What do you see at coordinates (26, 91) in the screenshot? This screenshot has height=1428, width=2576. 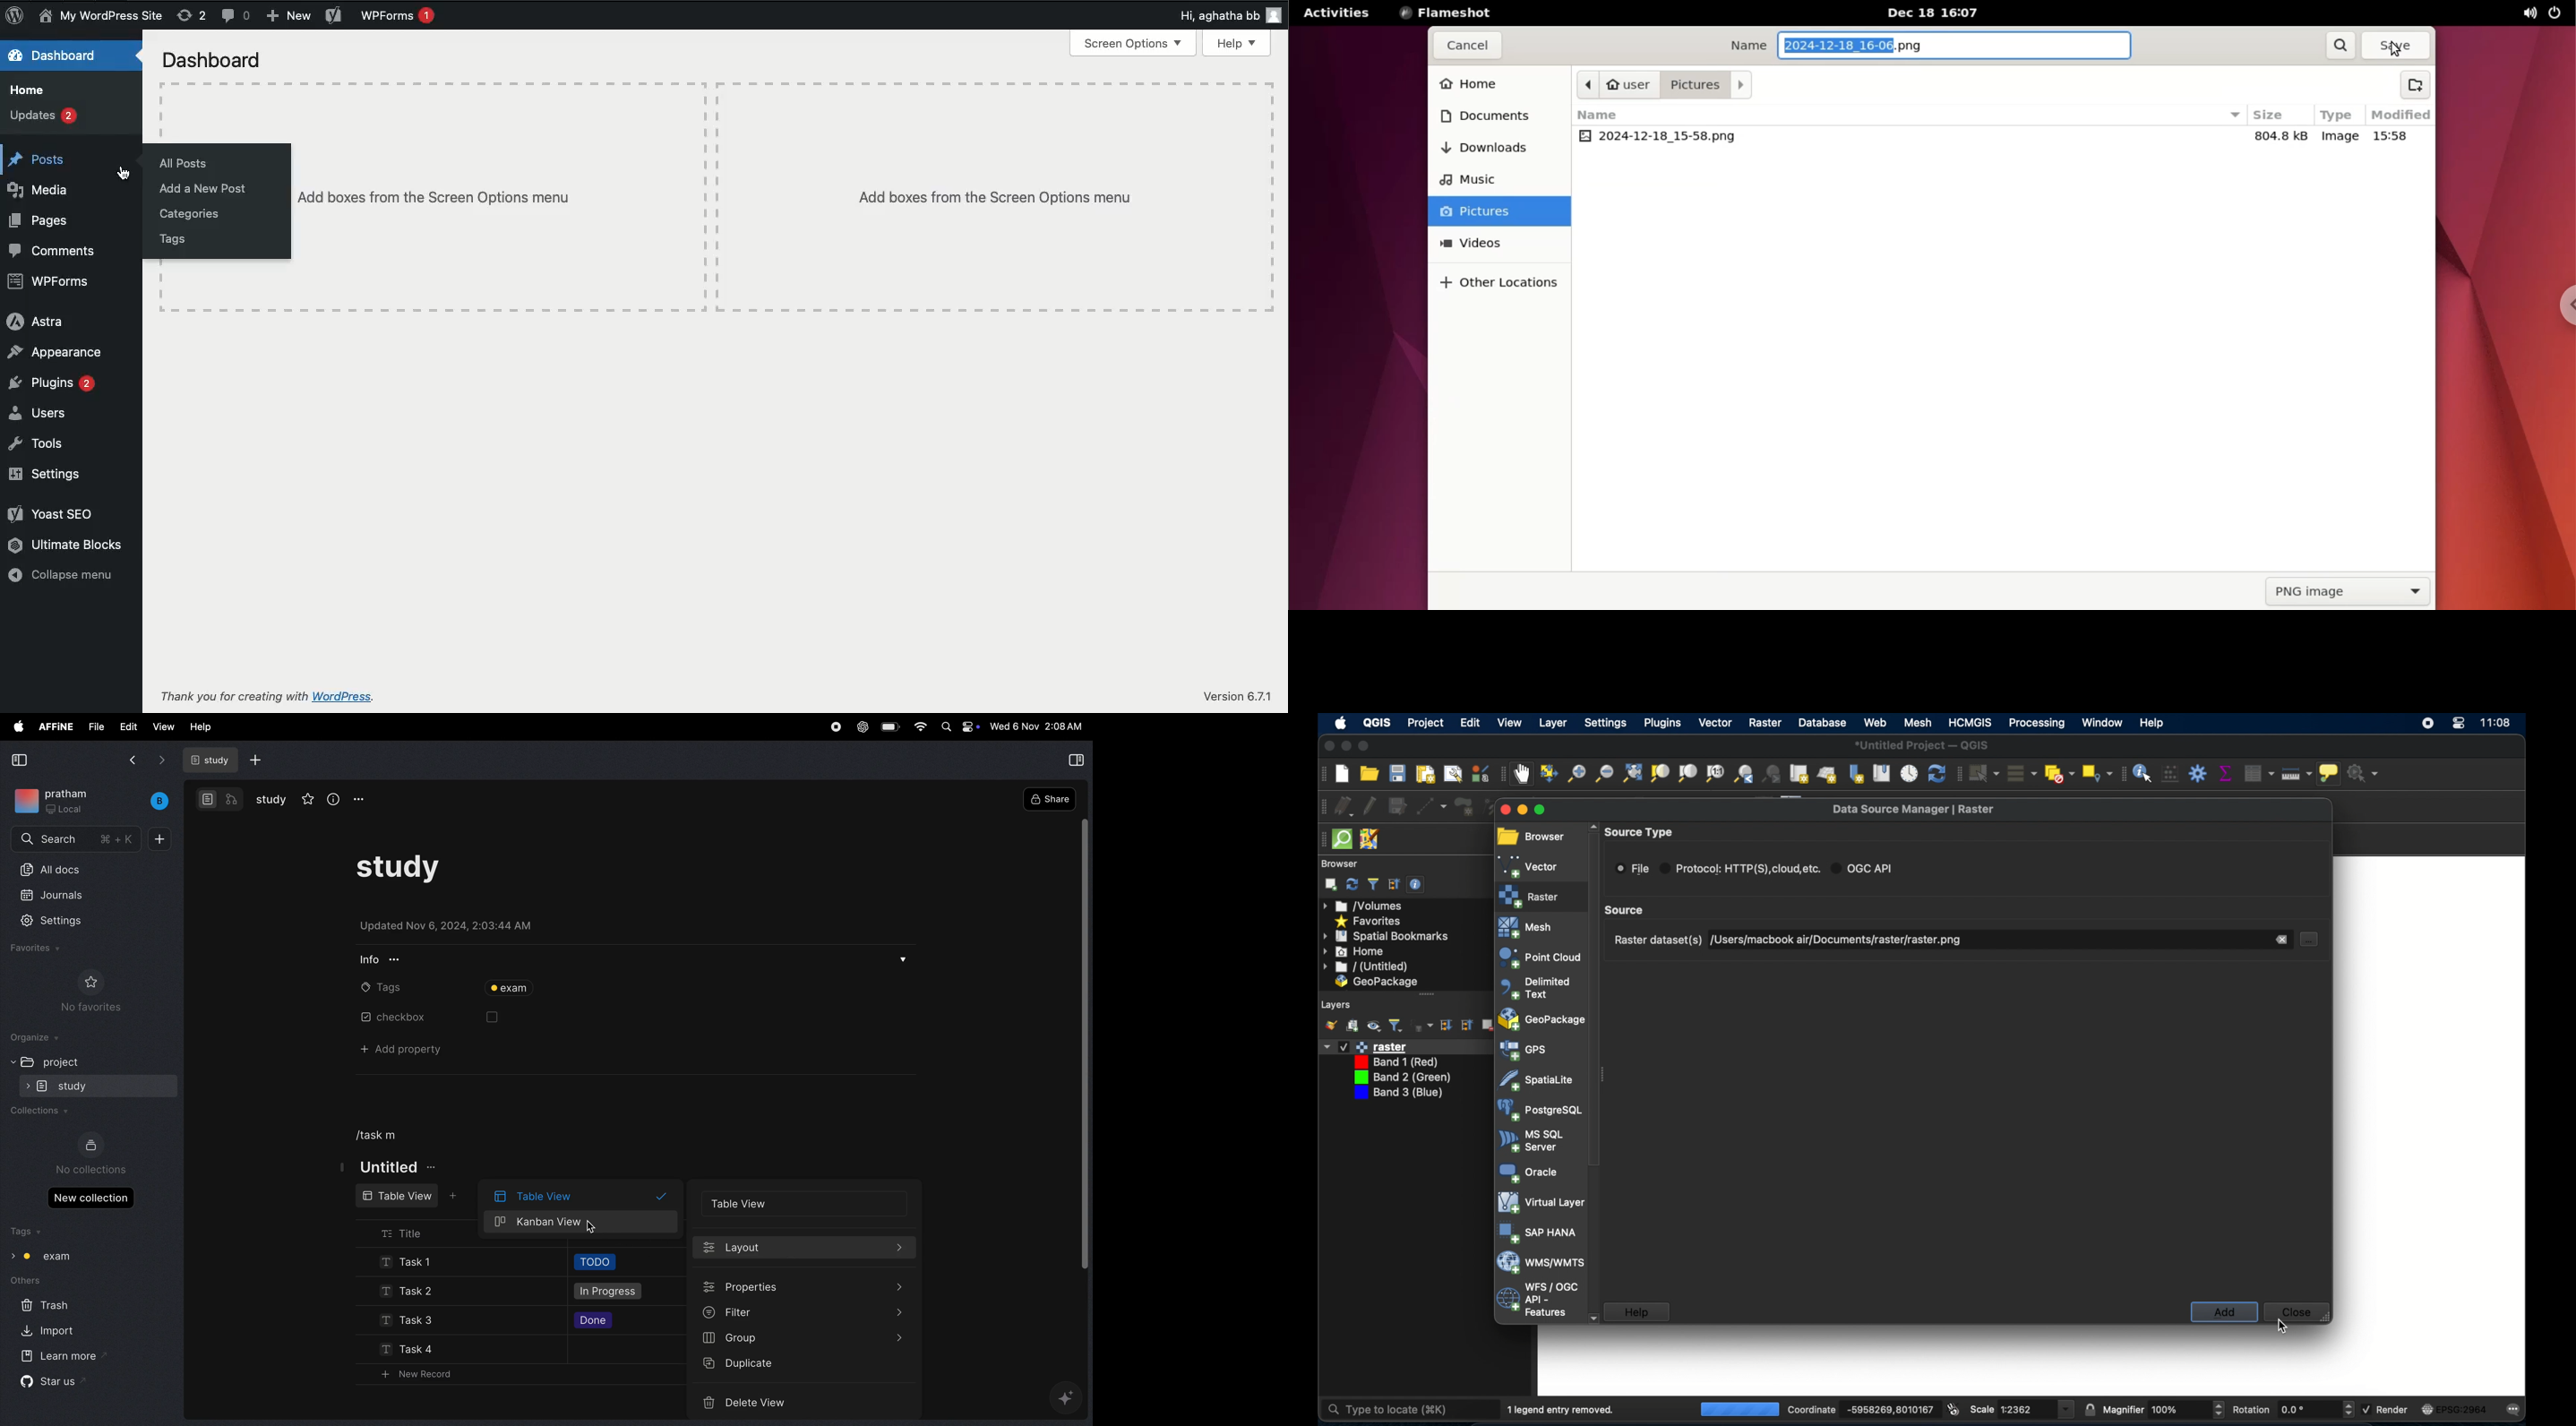 I see `Home` at bounding box center [26, 91].